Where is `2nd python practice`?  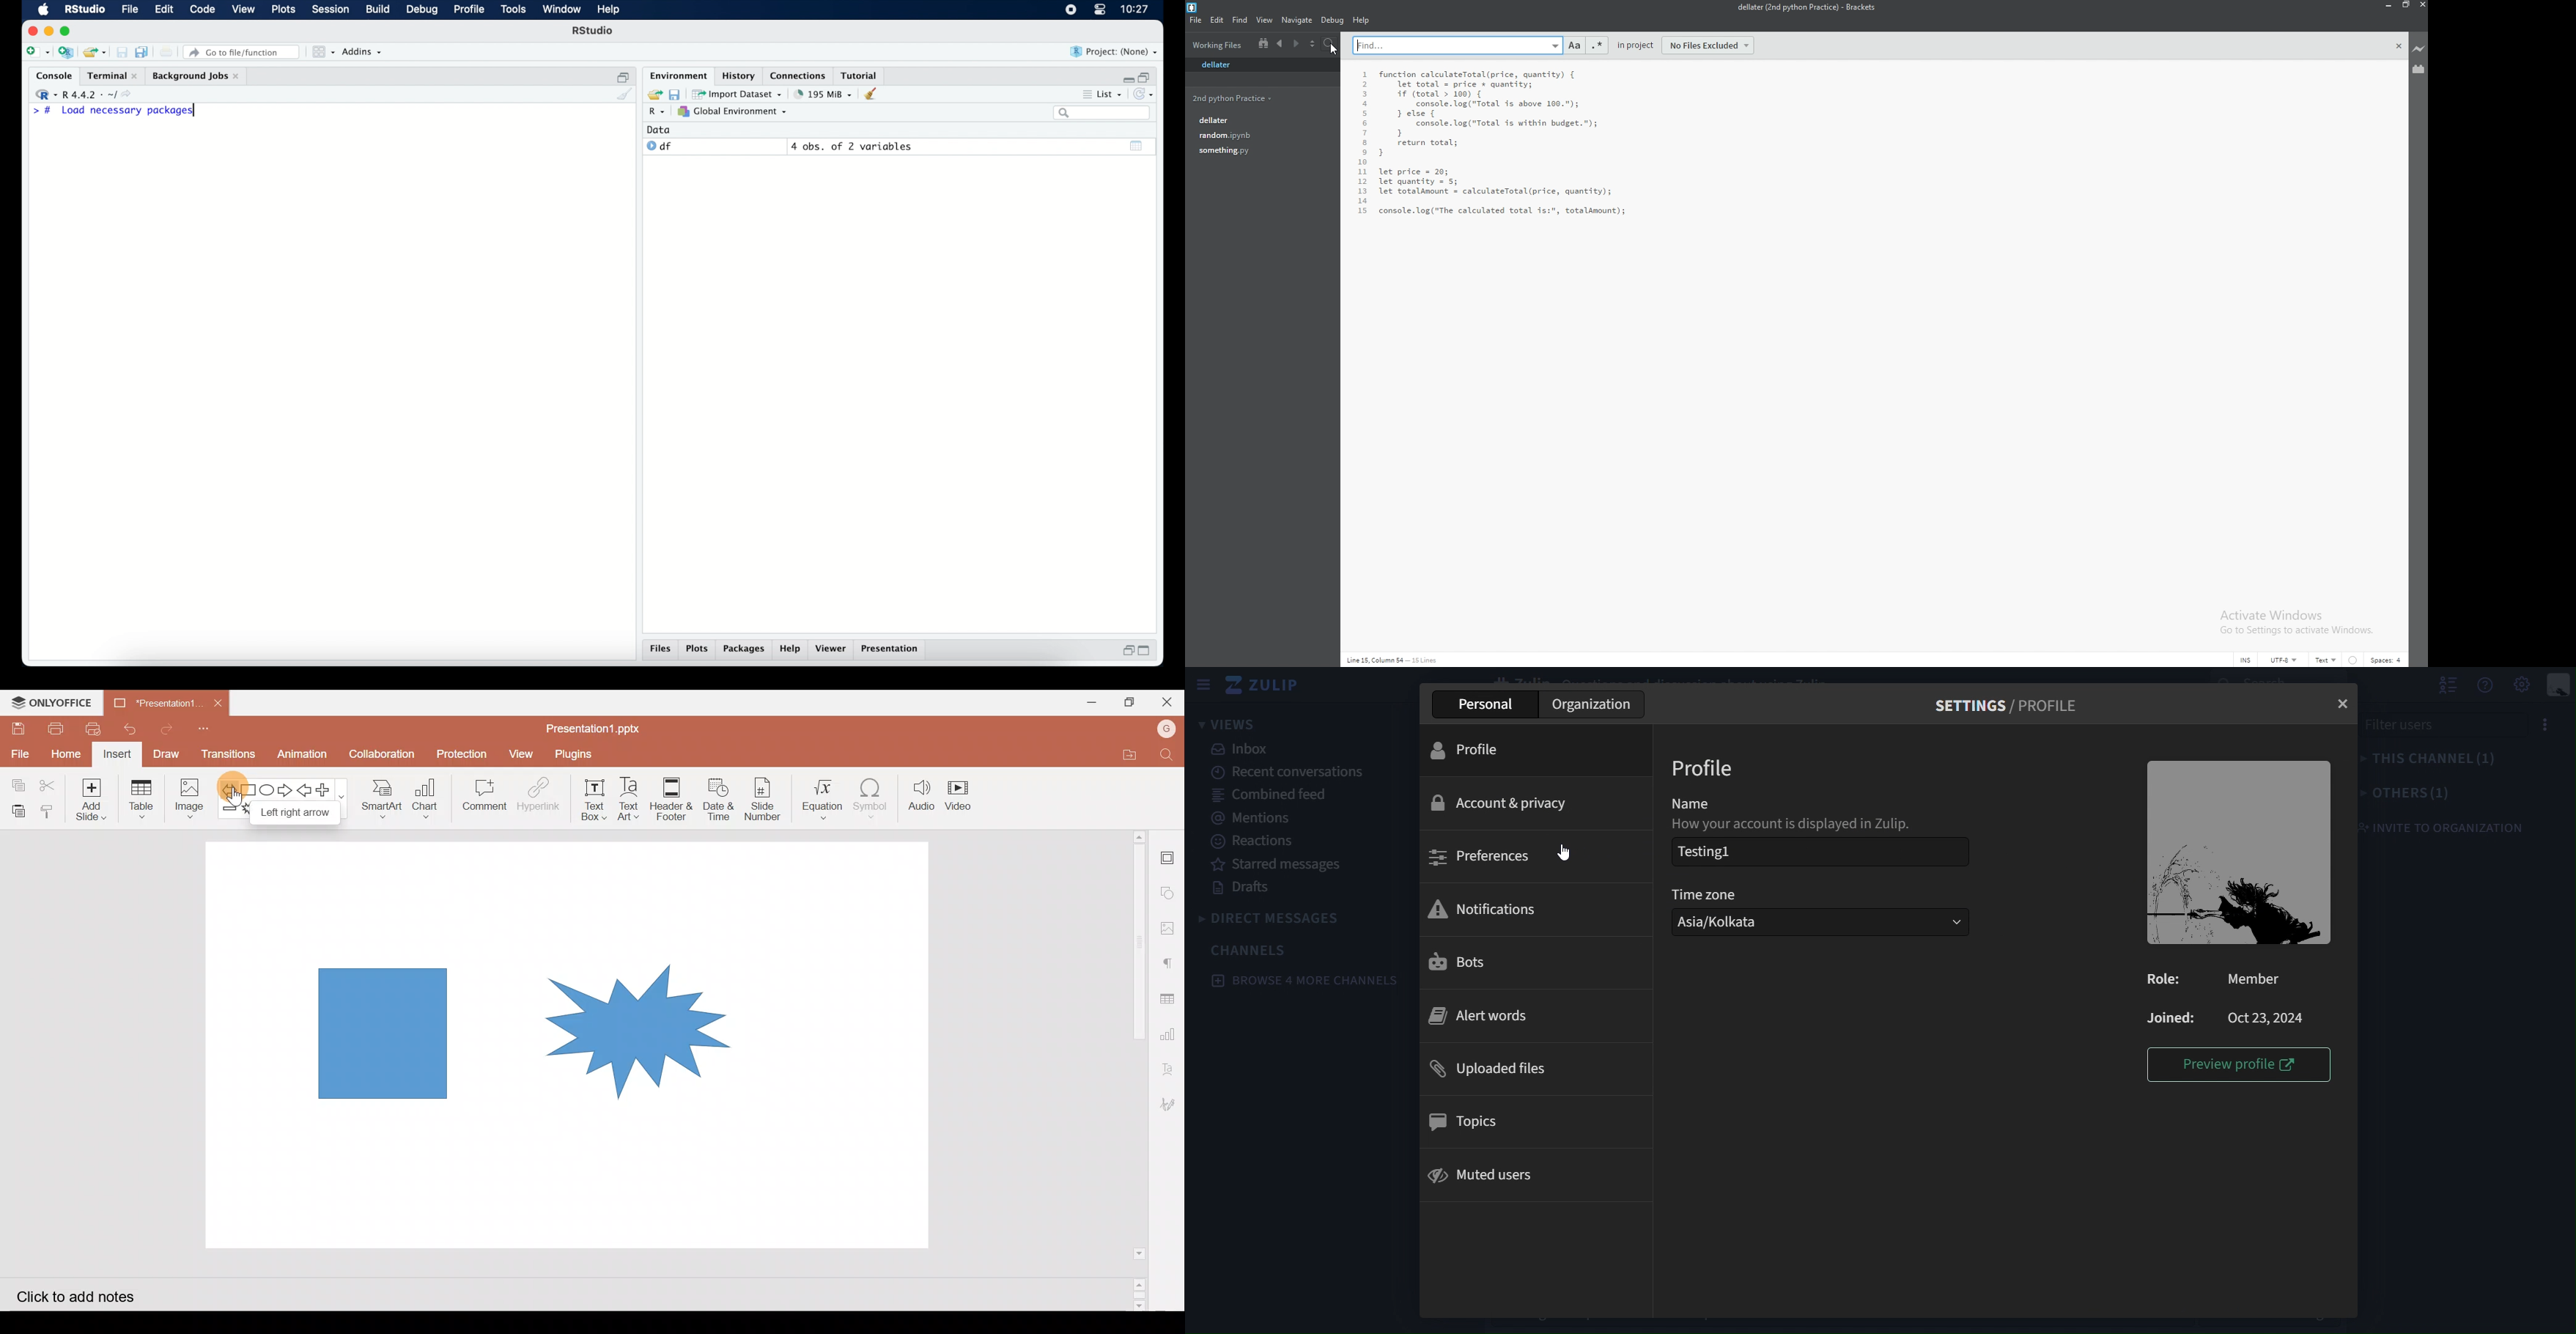
2nd python practice is located at coordinates (1256, 99).